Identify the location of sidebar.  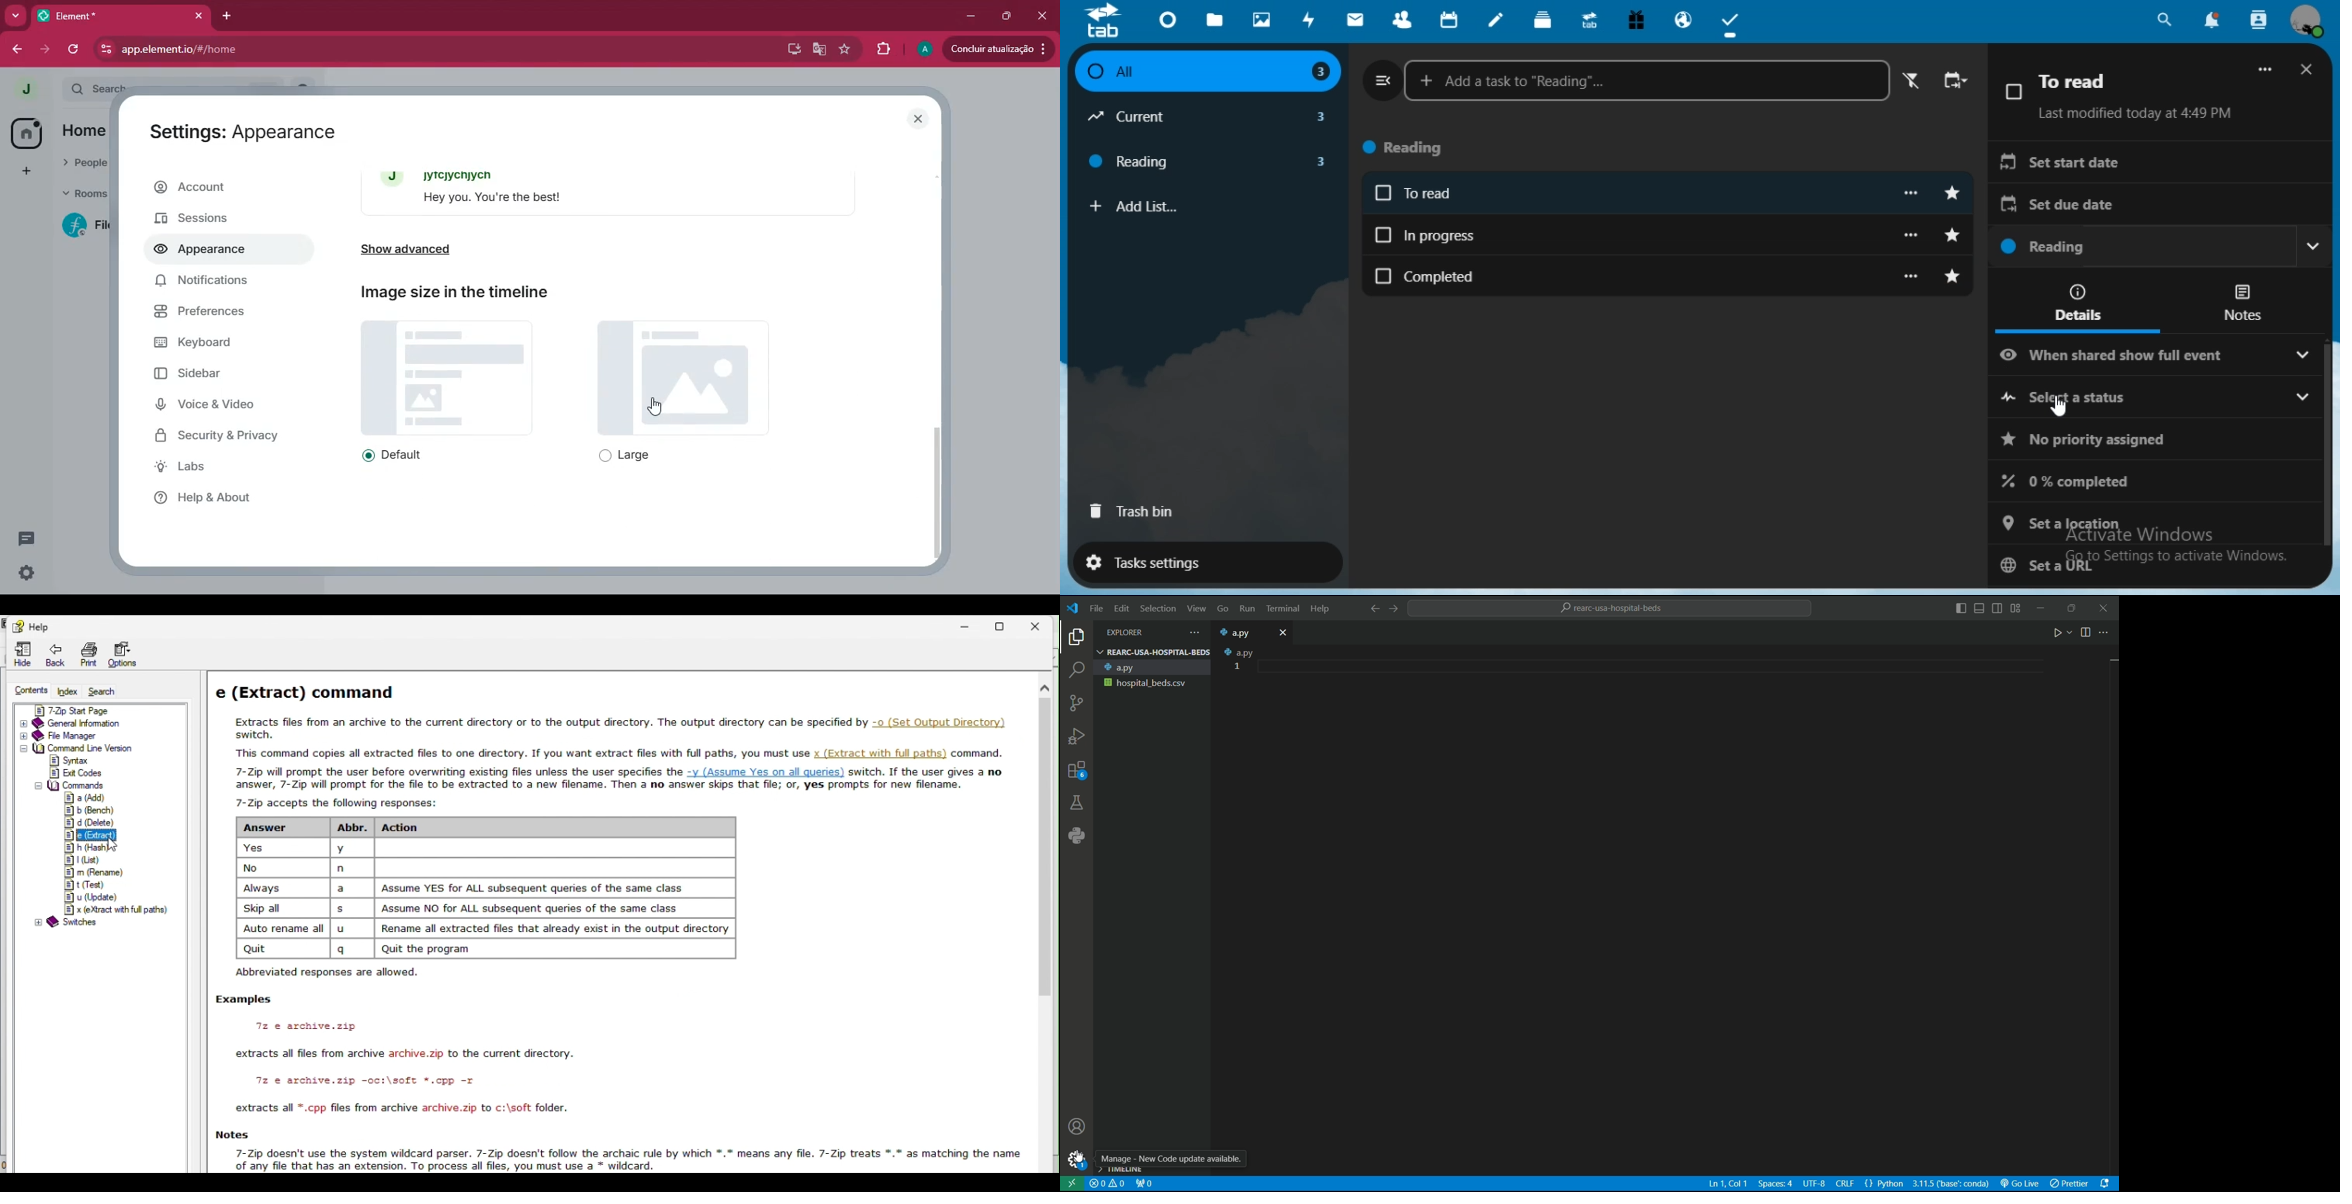
(222, 377).